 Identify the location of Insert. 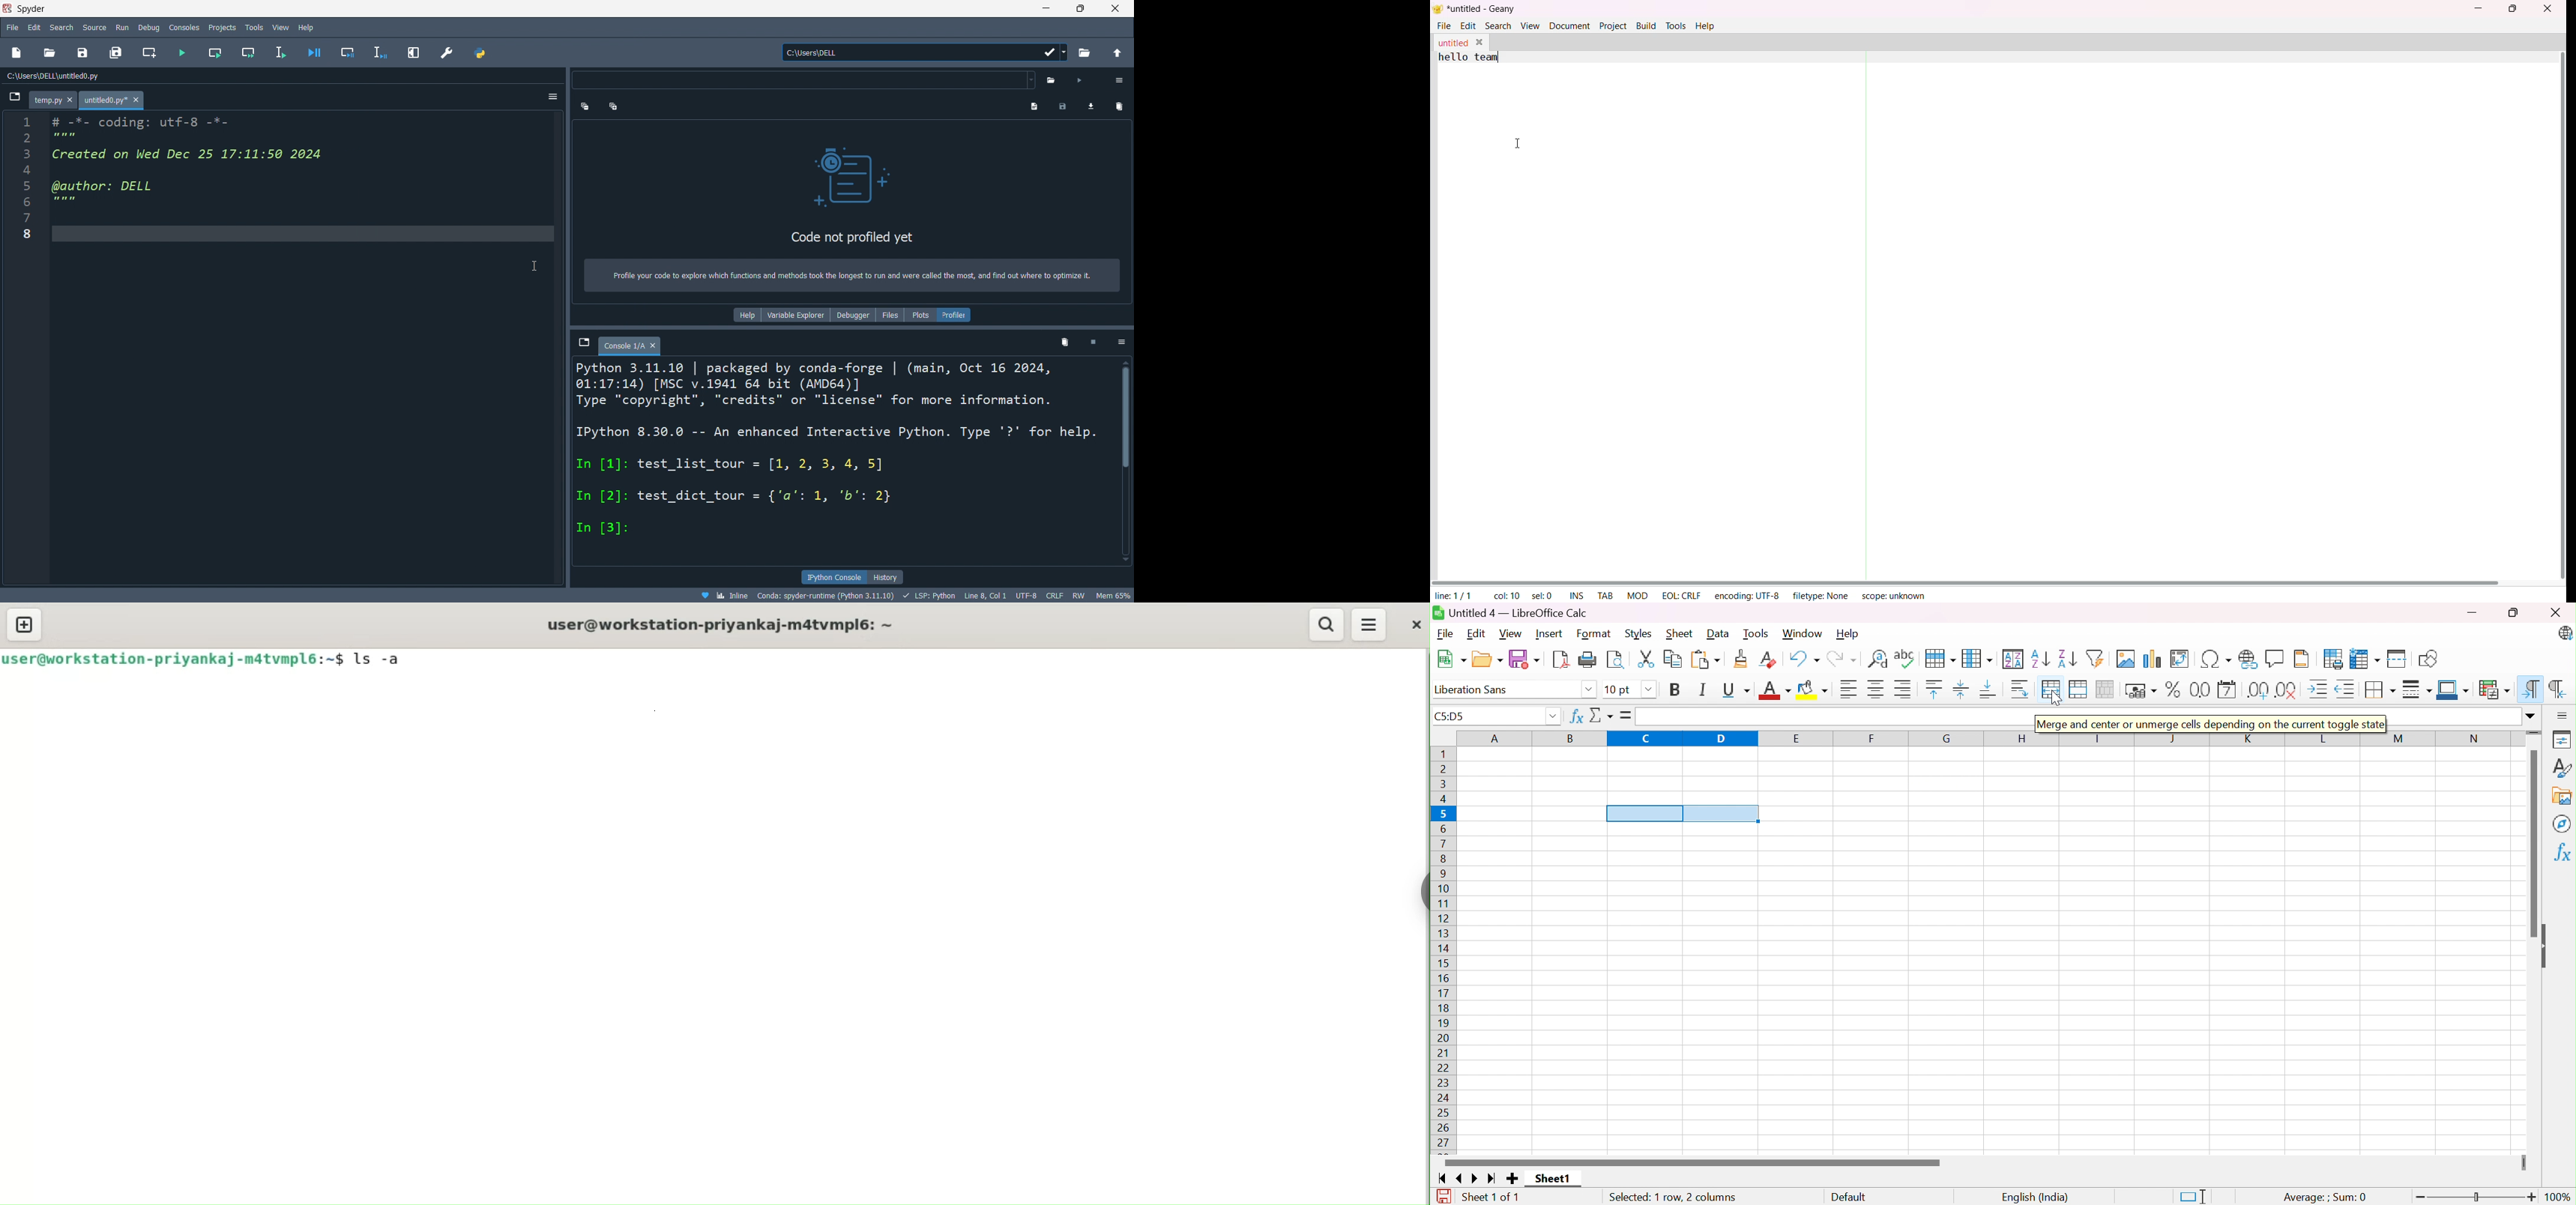
(1550, 633).